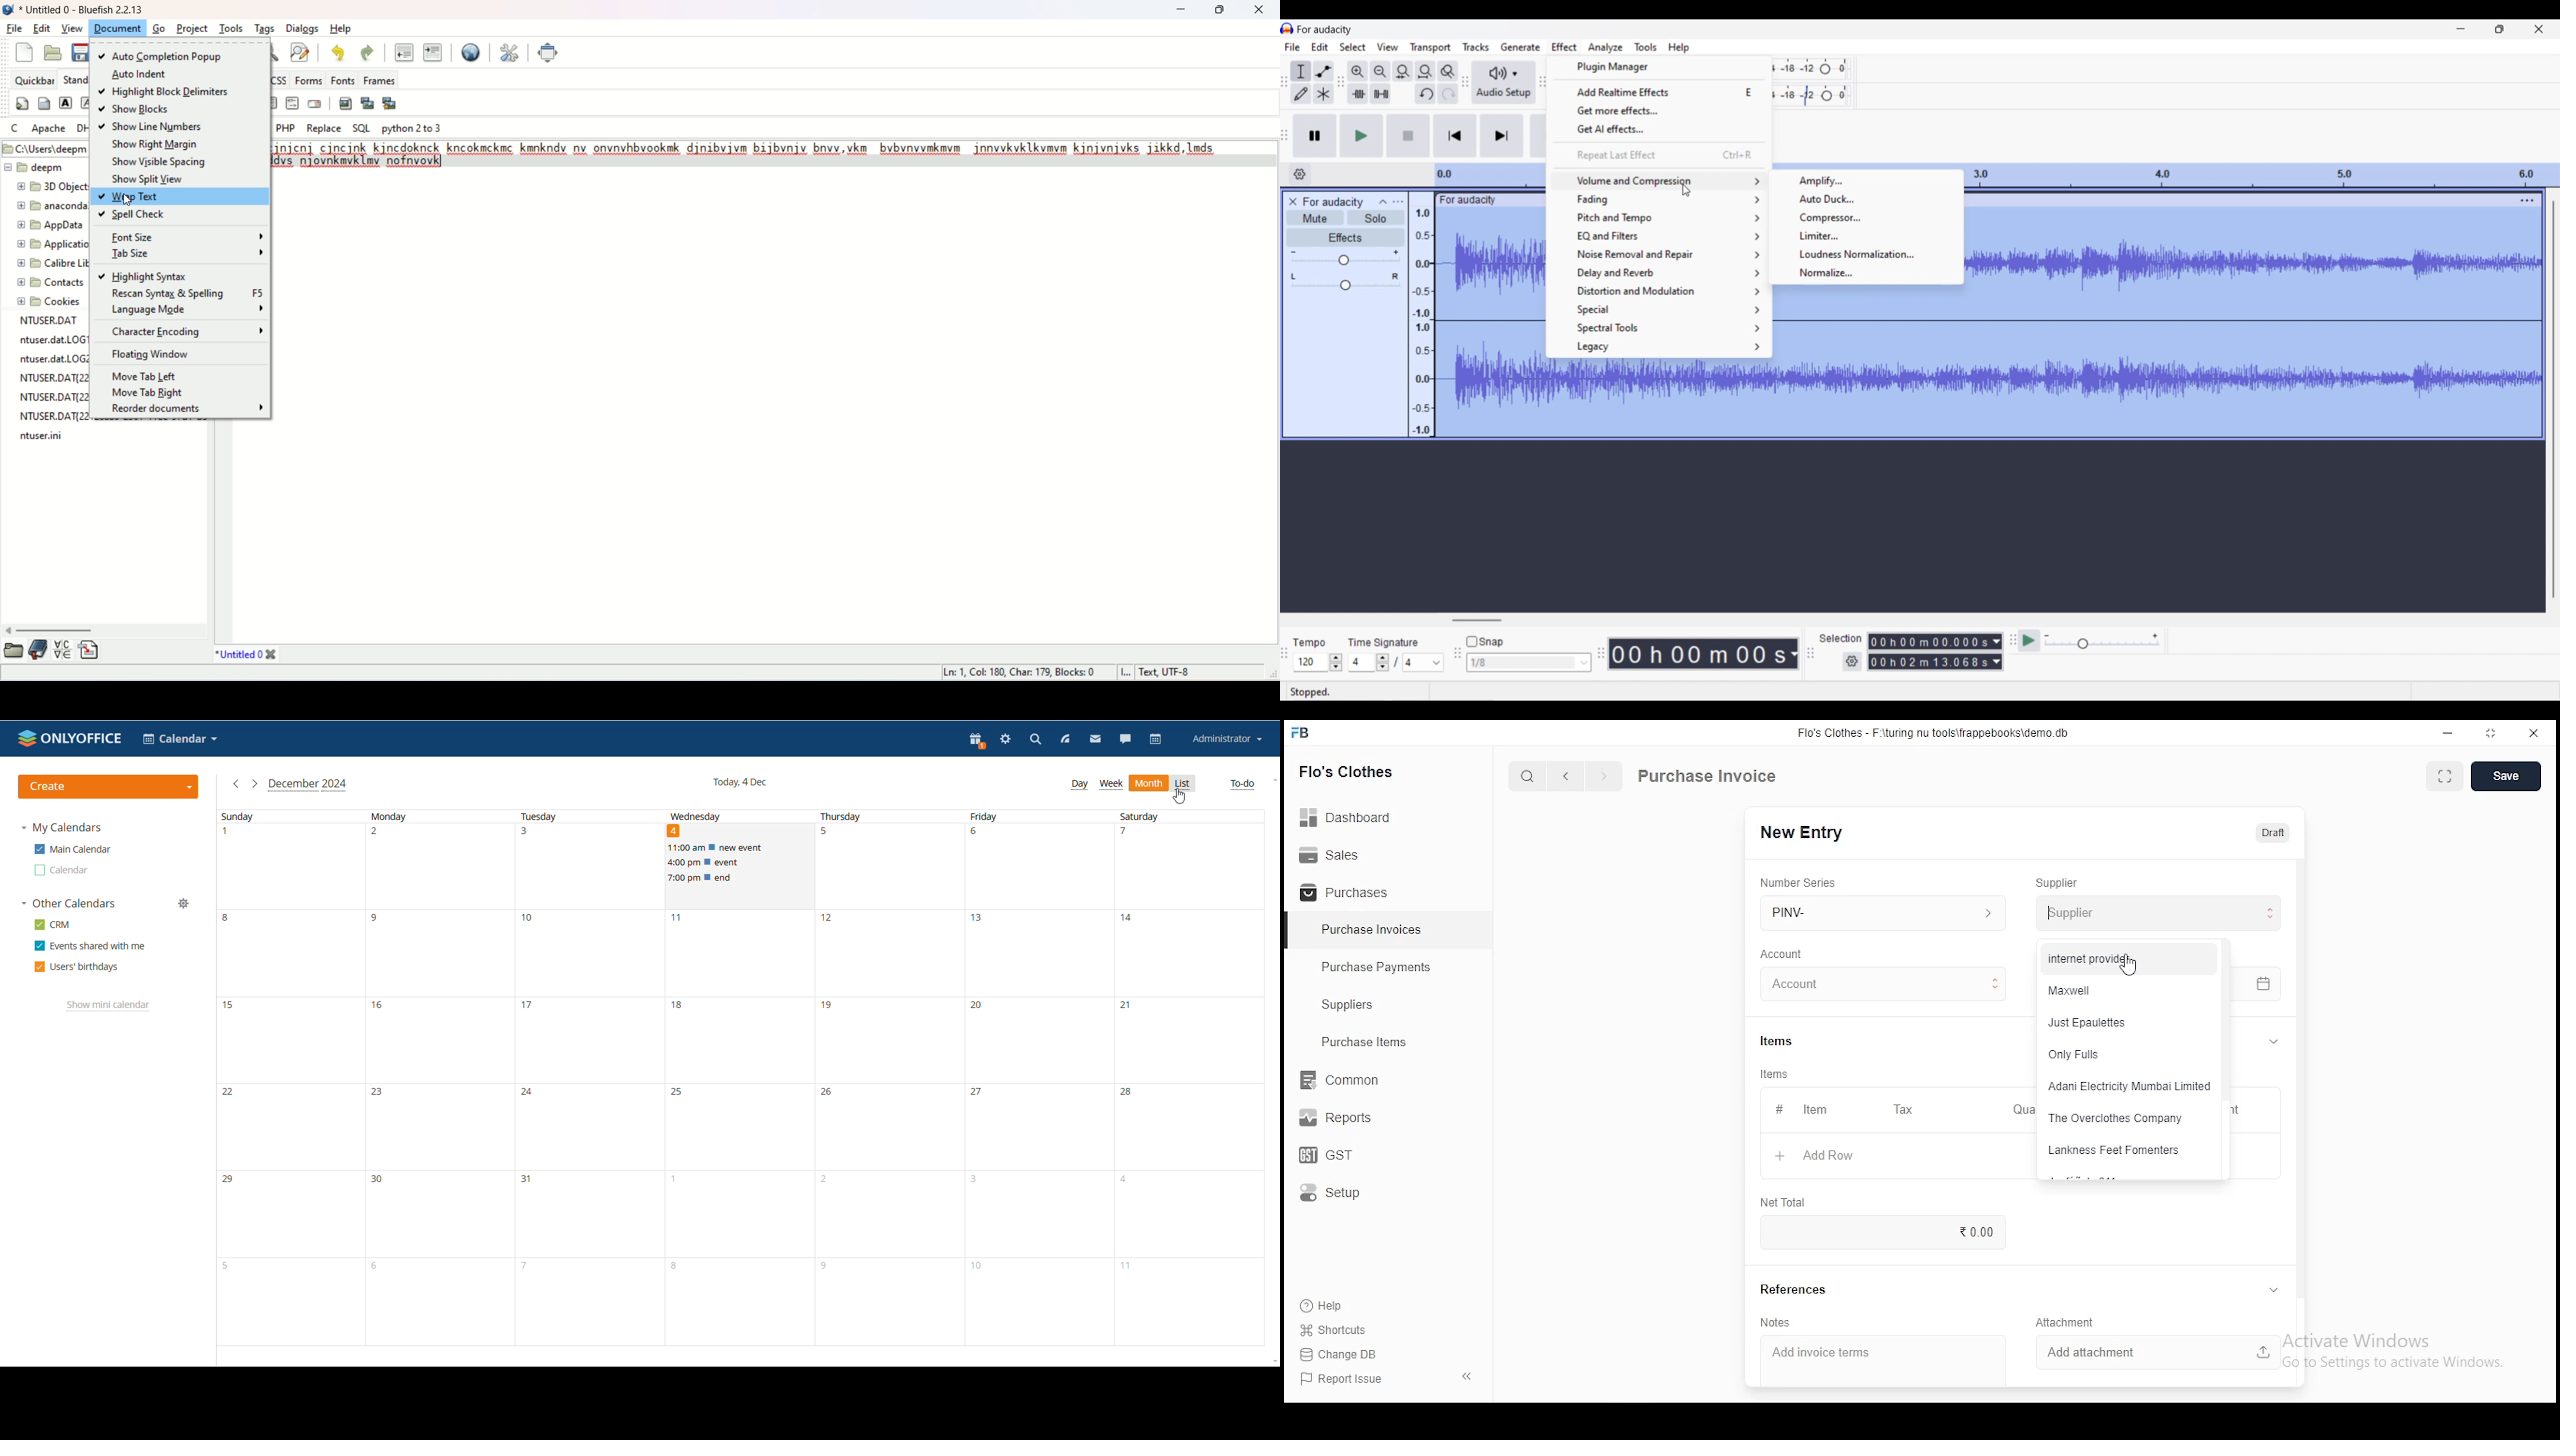 The image size is (2576, 1456). What do you see at coordinates (2123, 1118) in the screenshot?
I see `the overclothes company` at bounding box center [2123, 1118].